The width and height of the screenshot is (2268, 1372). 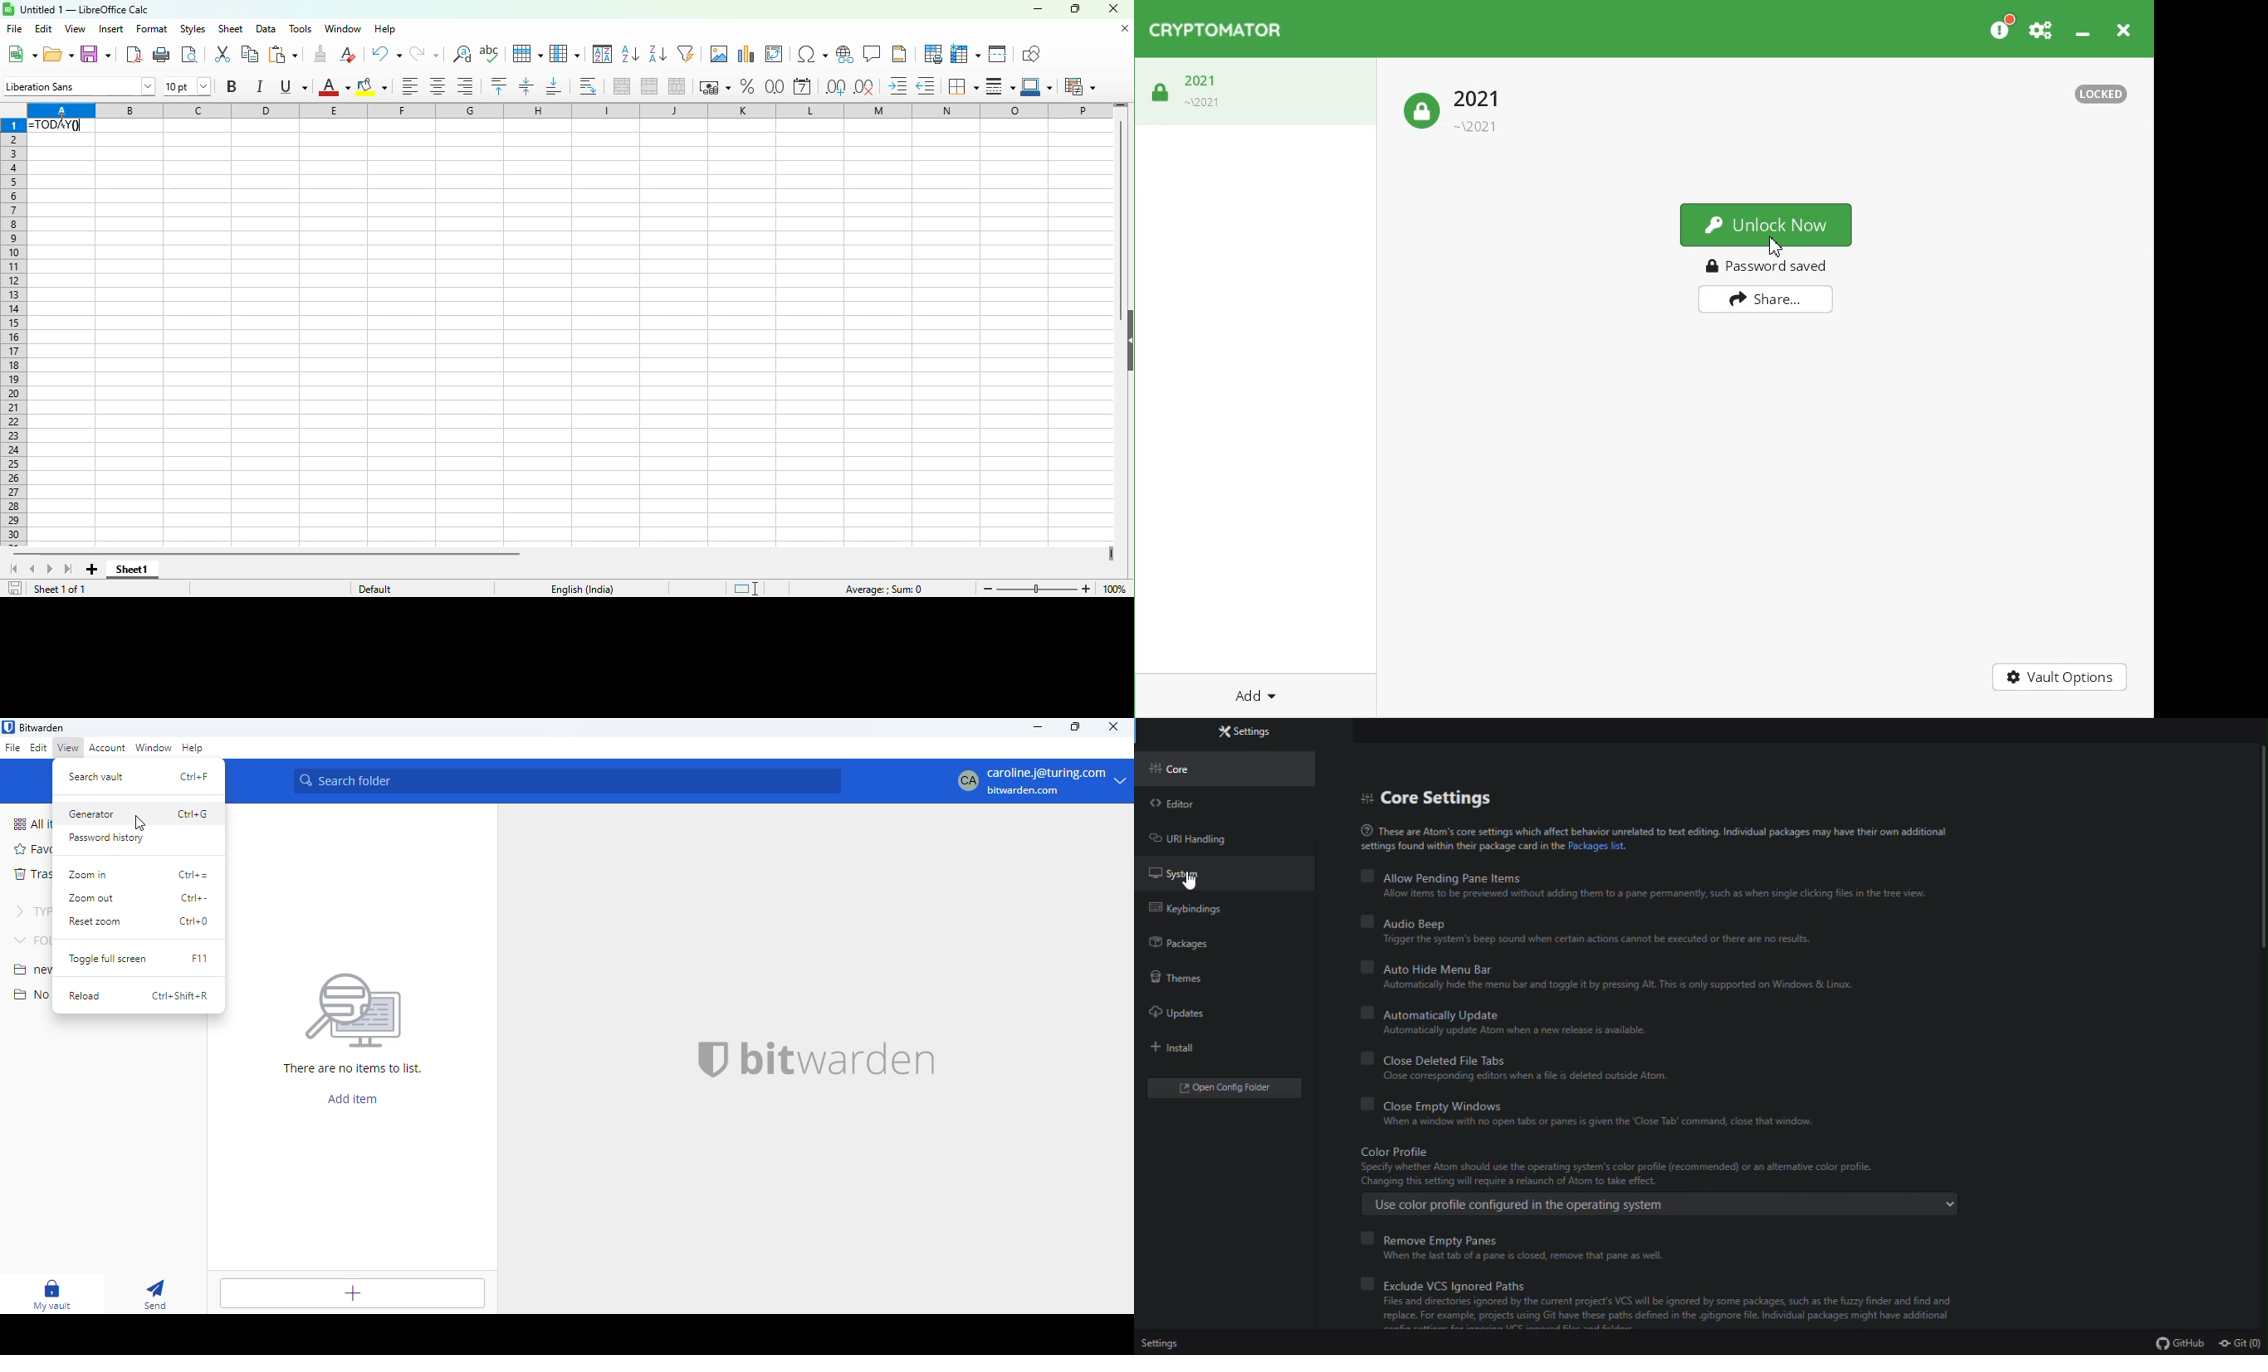 I want to click on show, so click(x=1127, y=340).